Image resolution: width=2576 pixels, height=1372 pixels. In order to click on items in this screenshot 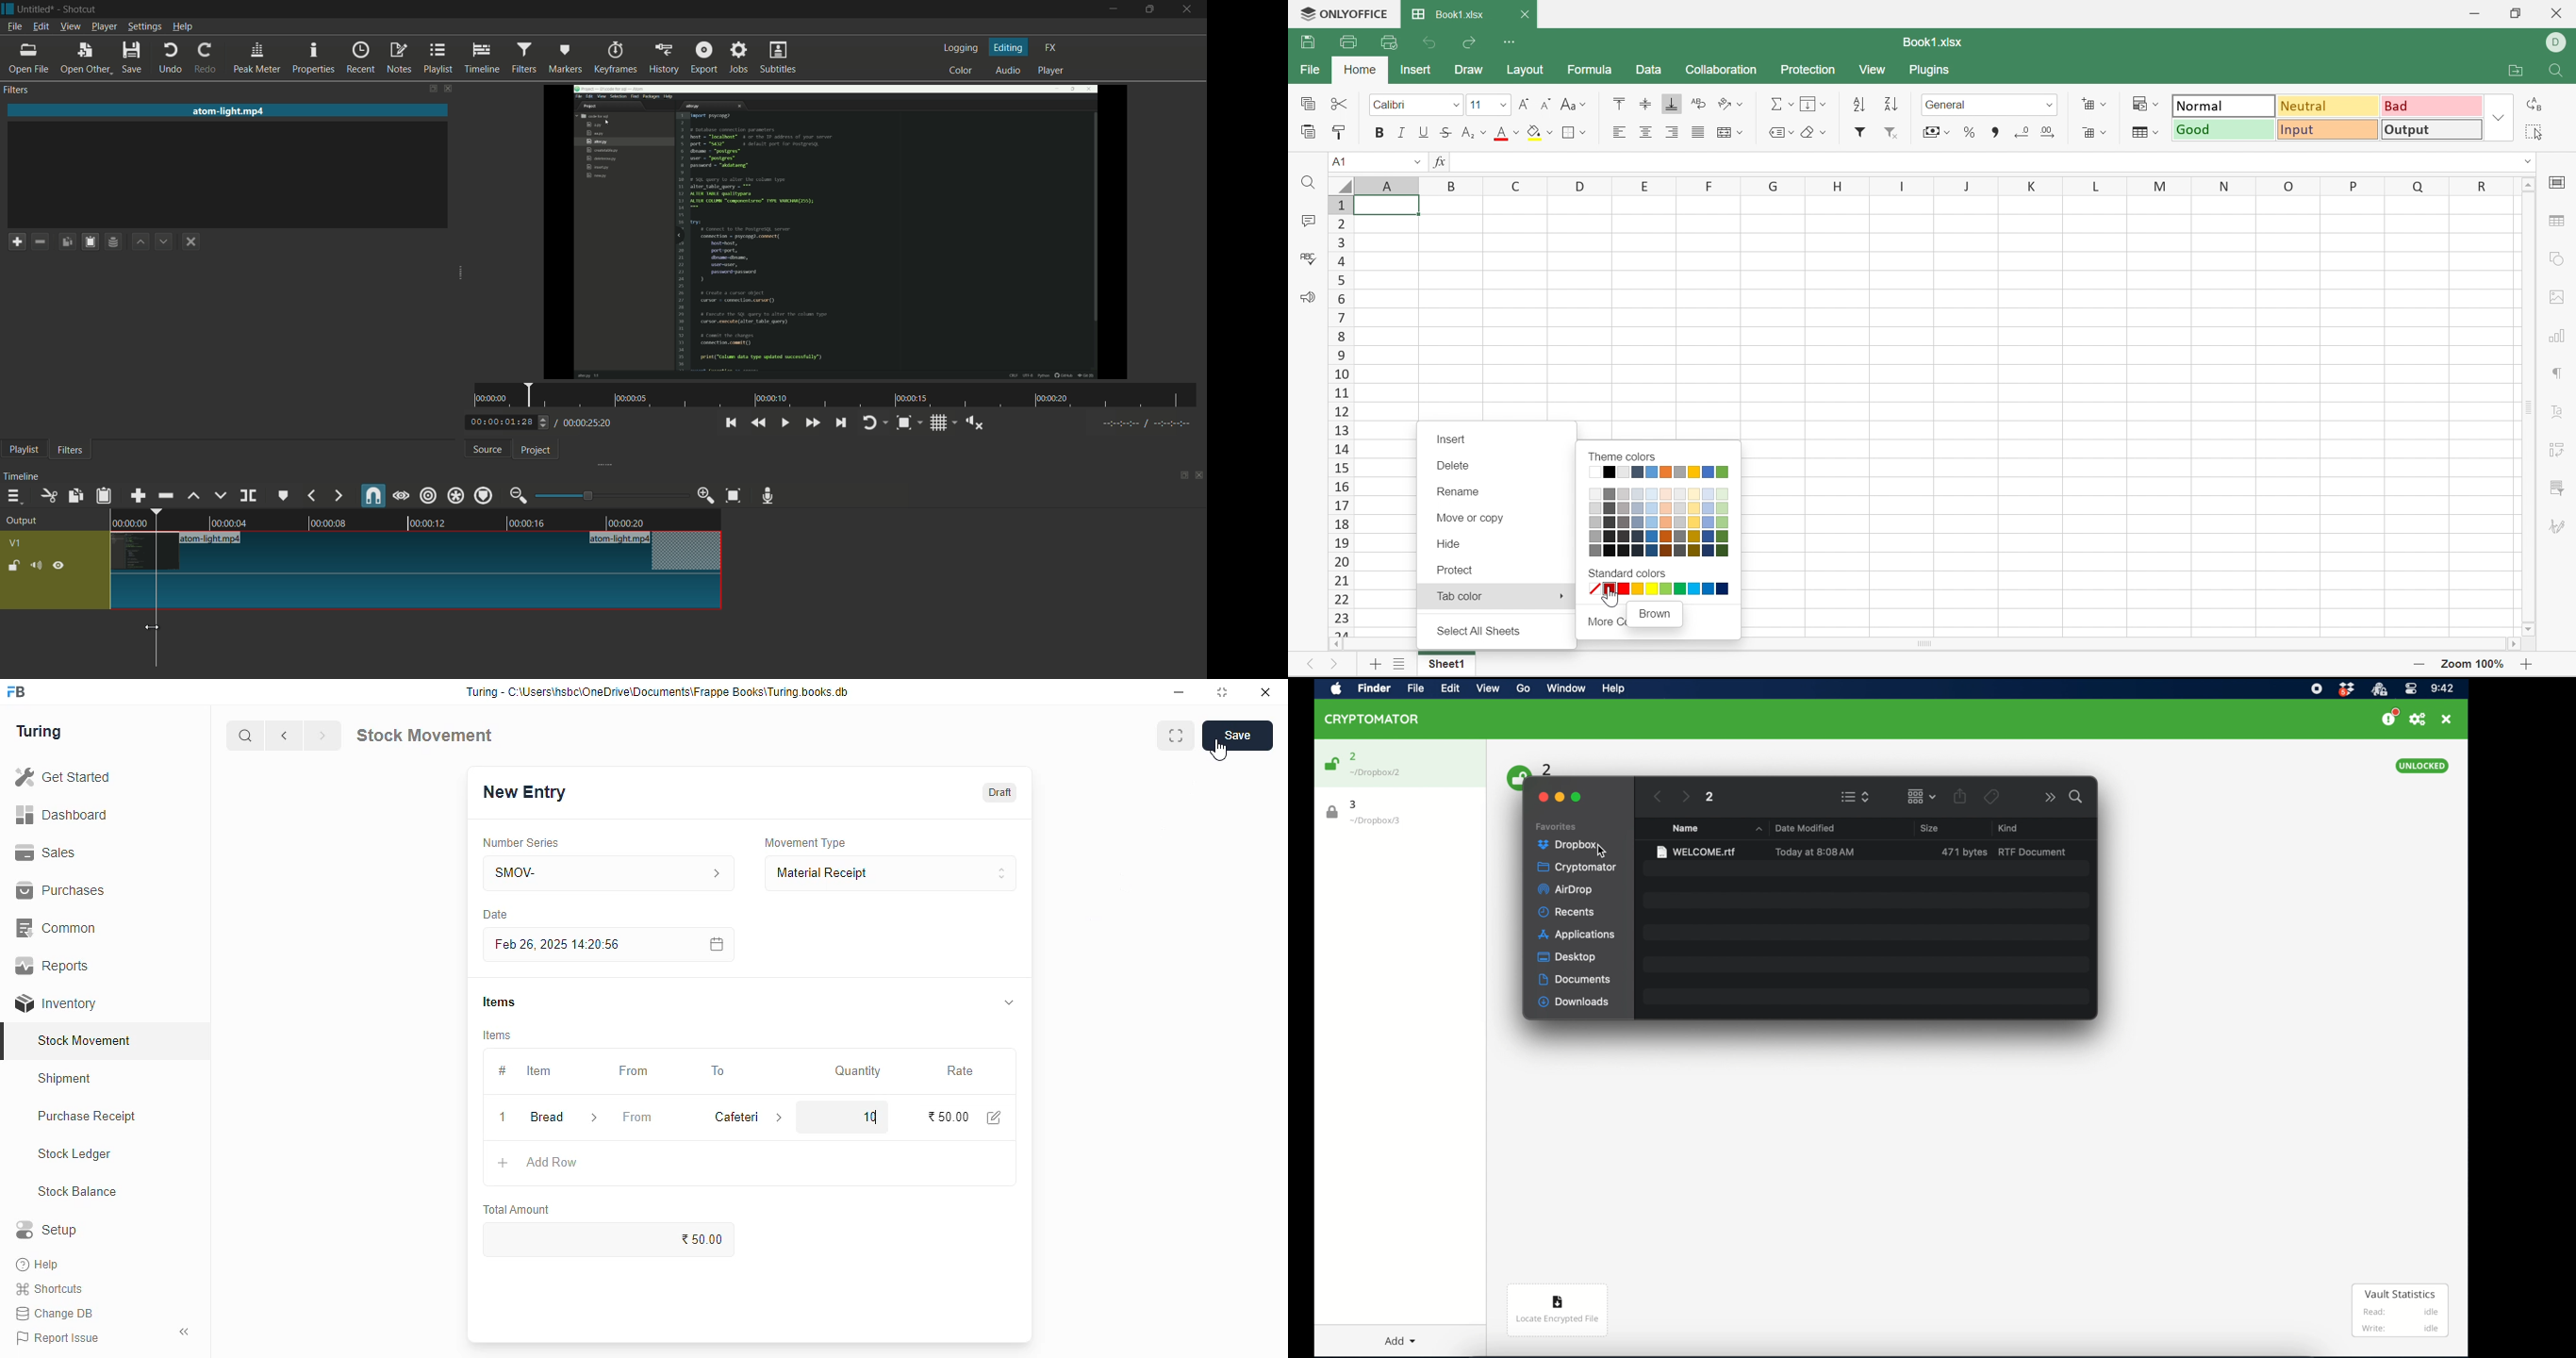, I will do `click(499, 1002)`.